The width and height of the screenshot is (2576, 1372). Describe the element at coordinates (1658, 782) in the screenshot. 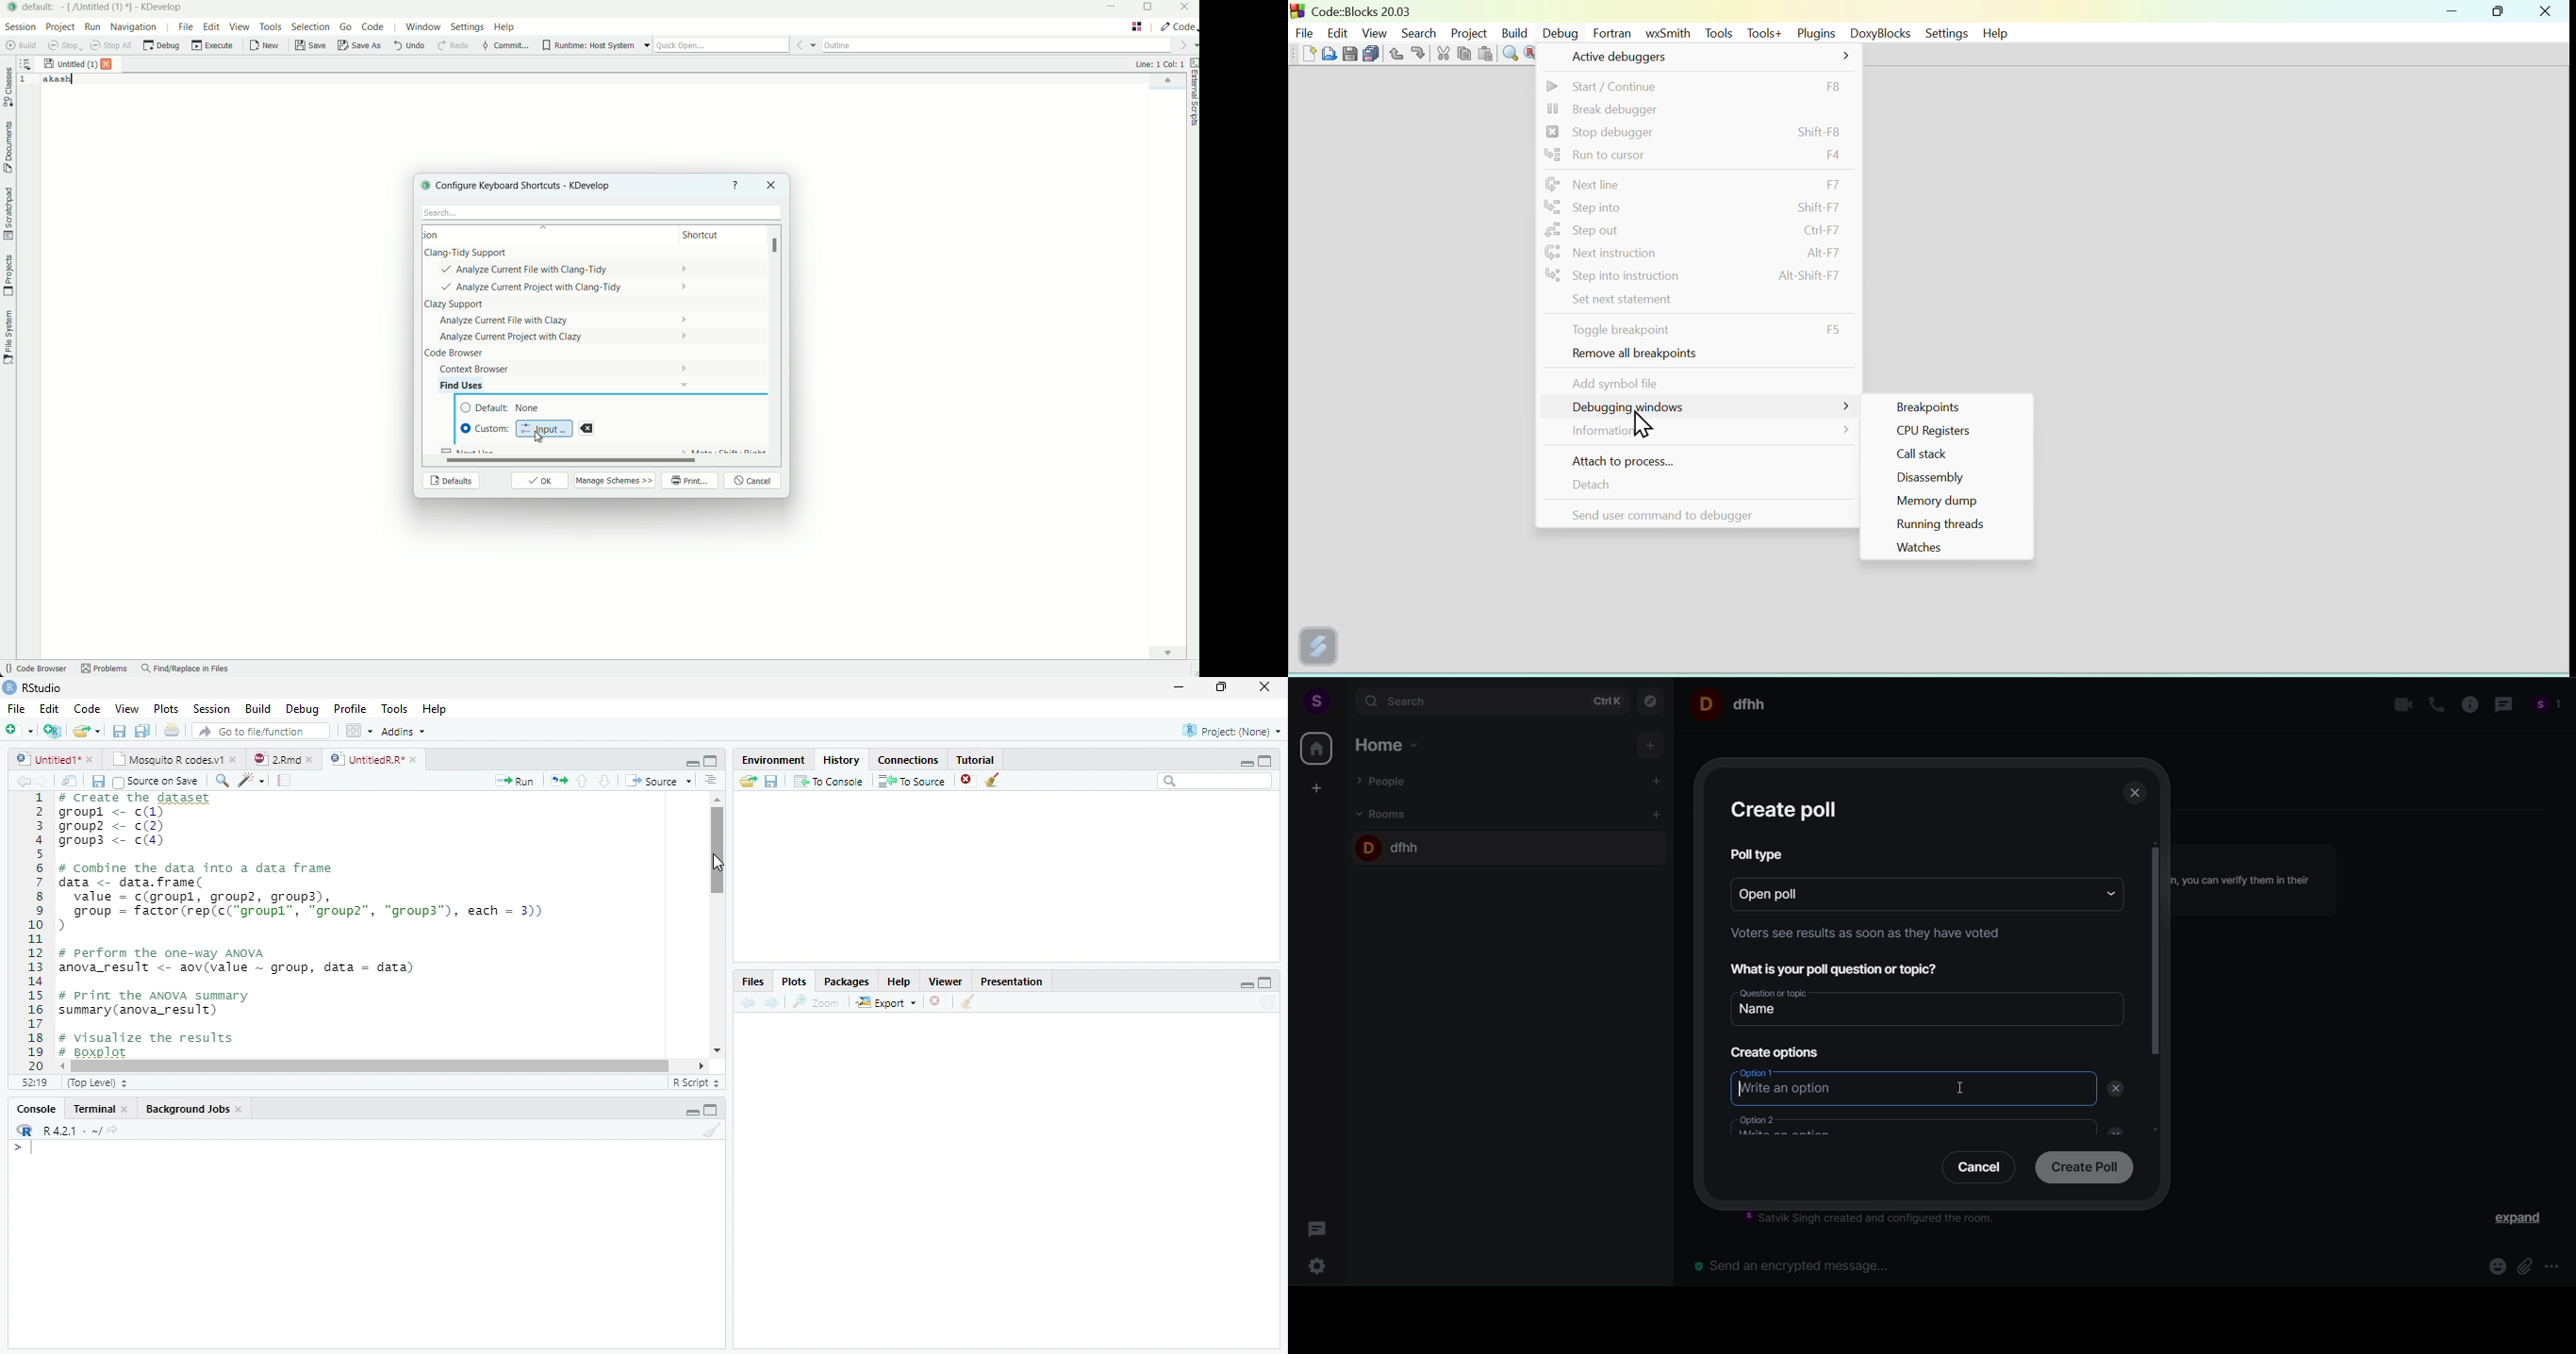

I see `start chat` at that location.